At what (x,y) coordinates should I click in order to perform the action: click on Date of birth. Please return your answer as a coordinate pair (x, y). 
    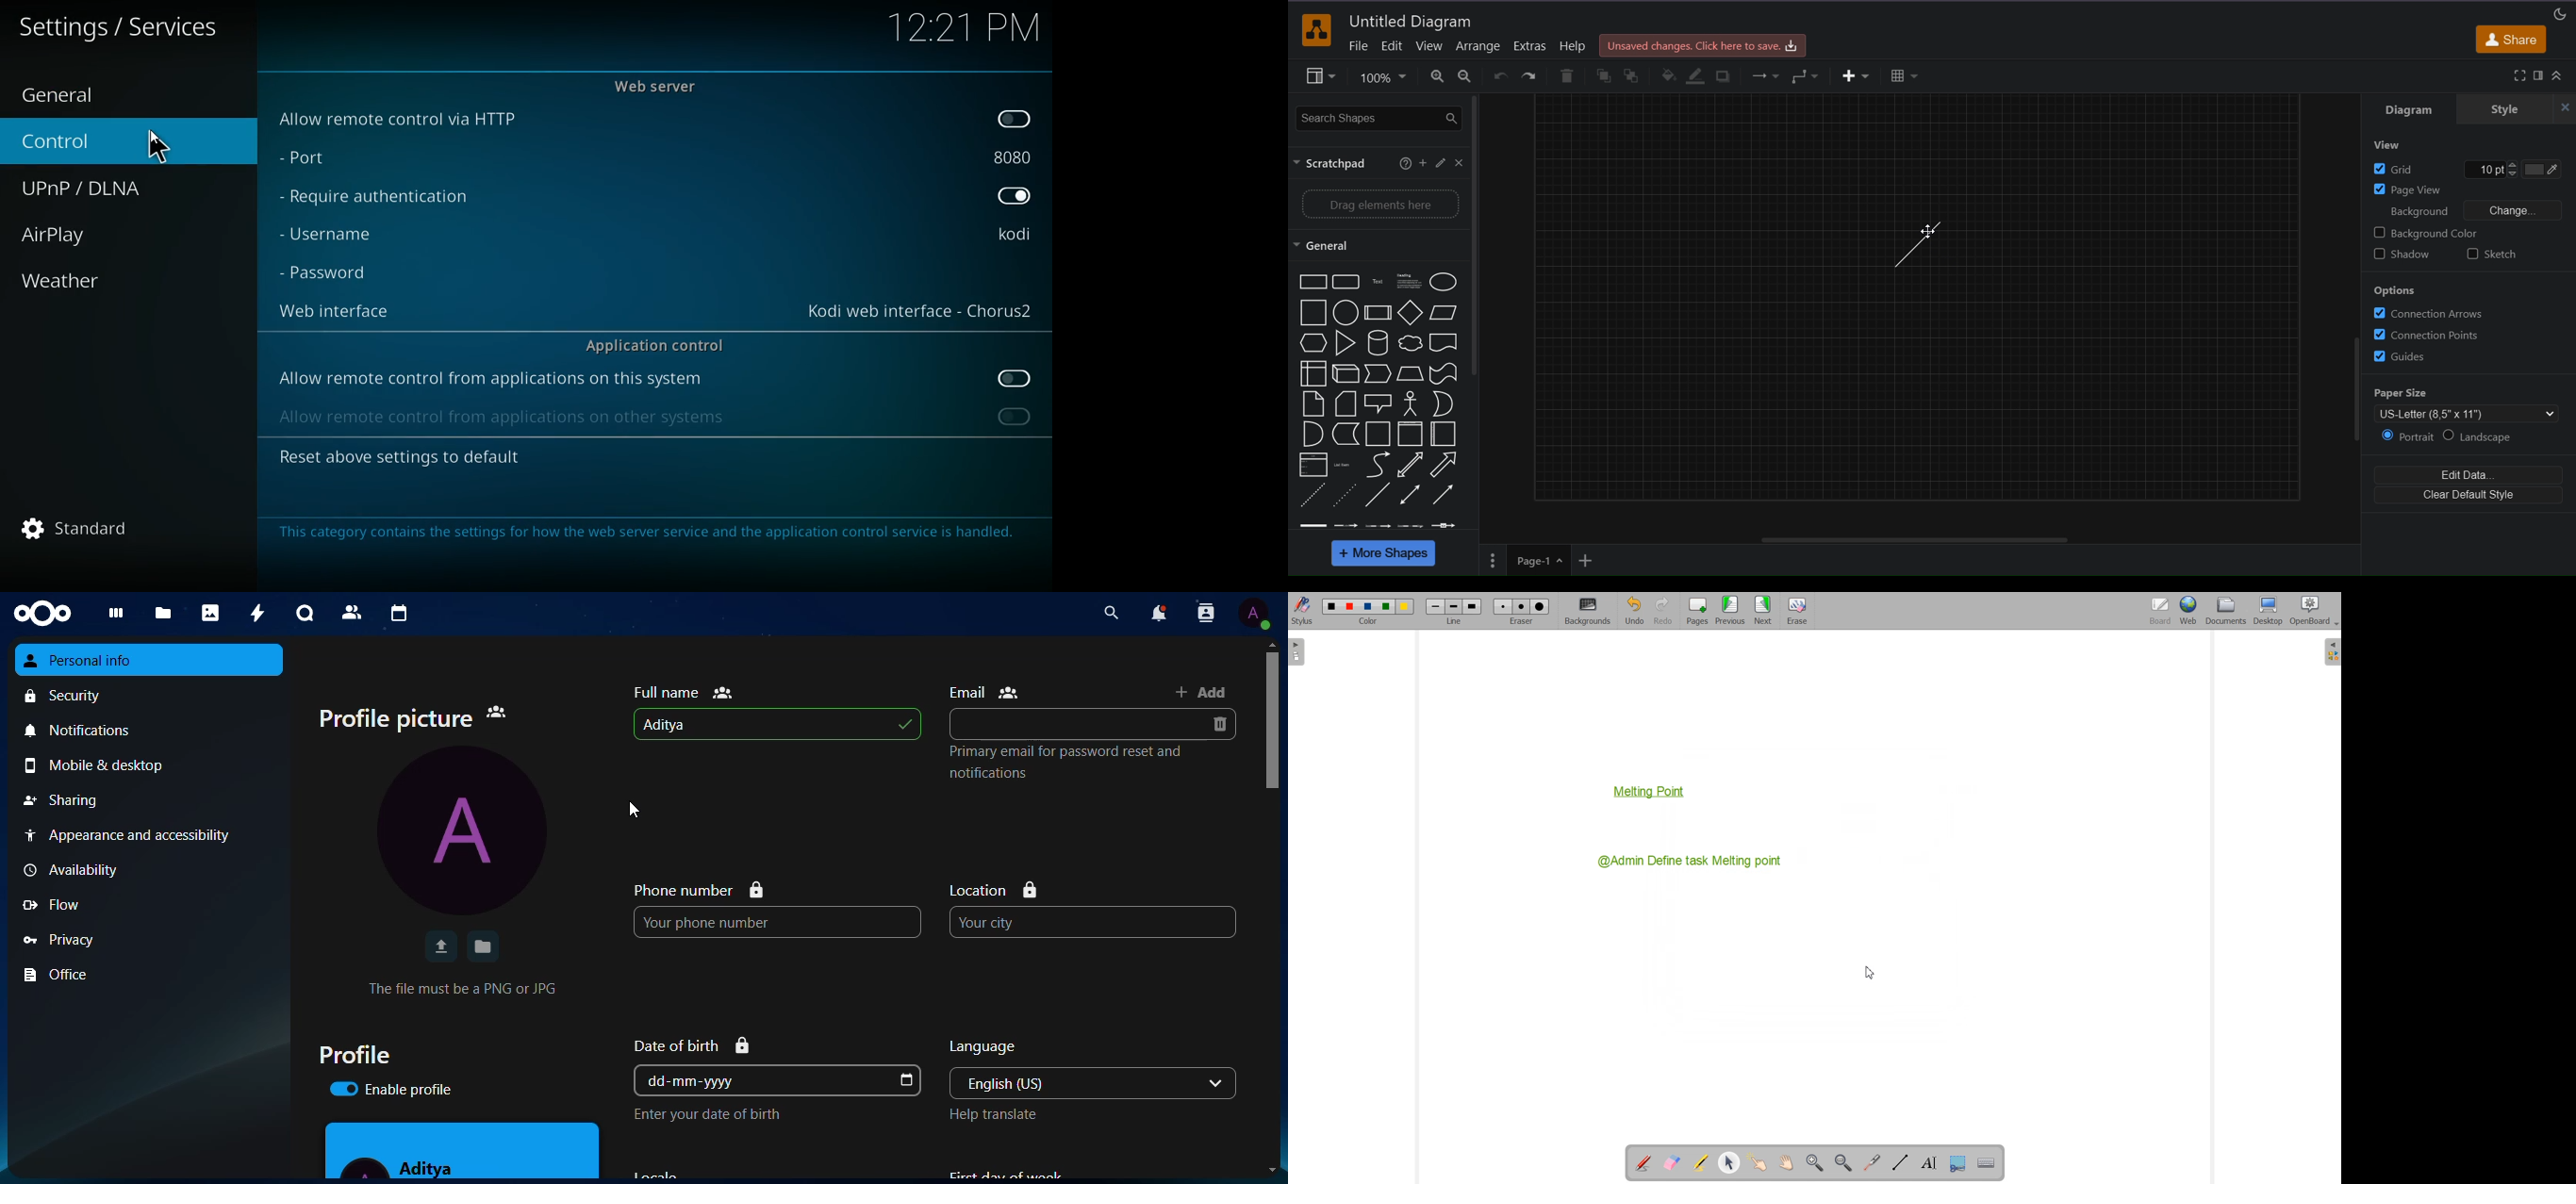
    Looking at the image, I should click on (692, 1045).